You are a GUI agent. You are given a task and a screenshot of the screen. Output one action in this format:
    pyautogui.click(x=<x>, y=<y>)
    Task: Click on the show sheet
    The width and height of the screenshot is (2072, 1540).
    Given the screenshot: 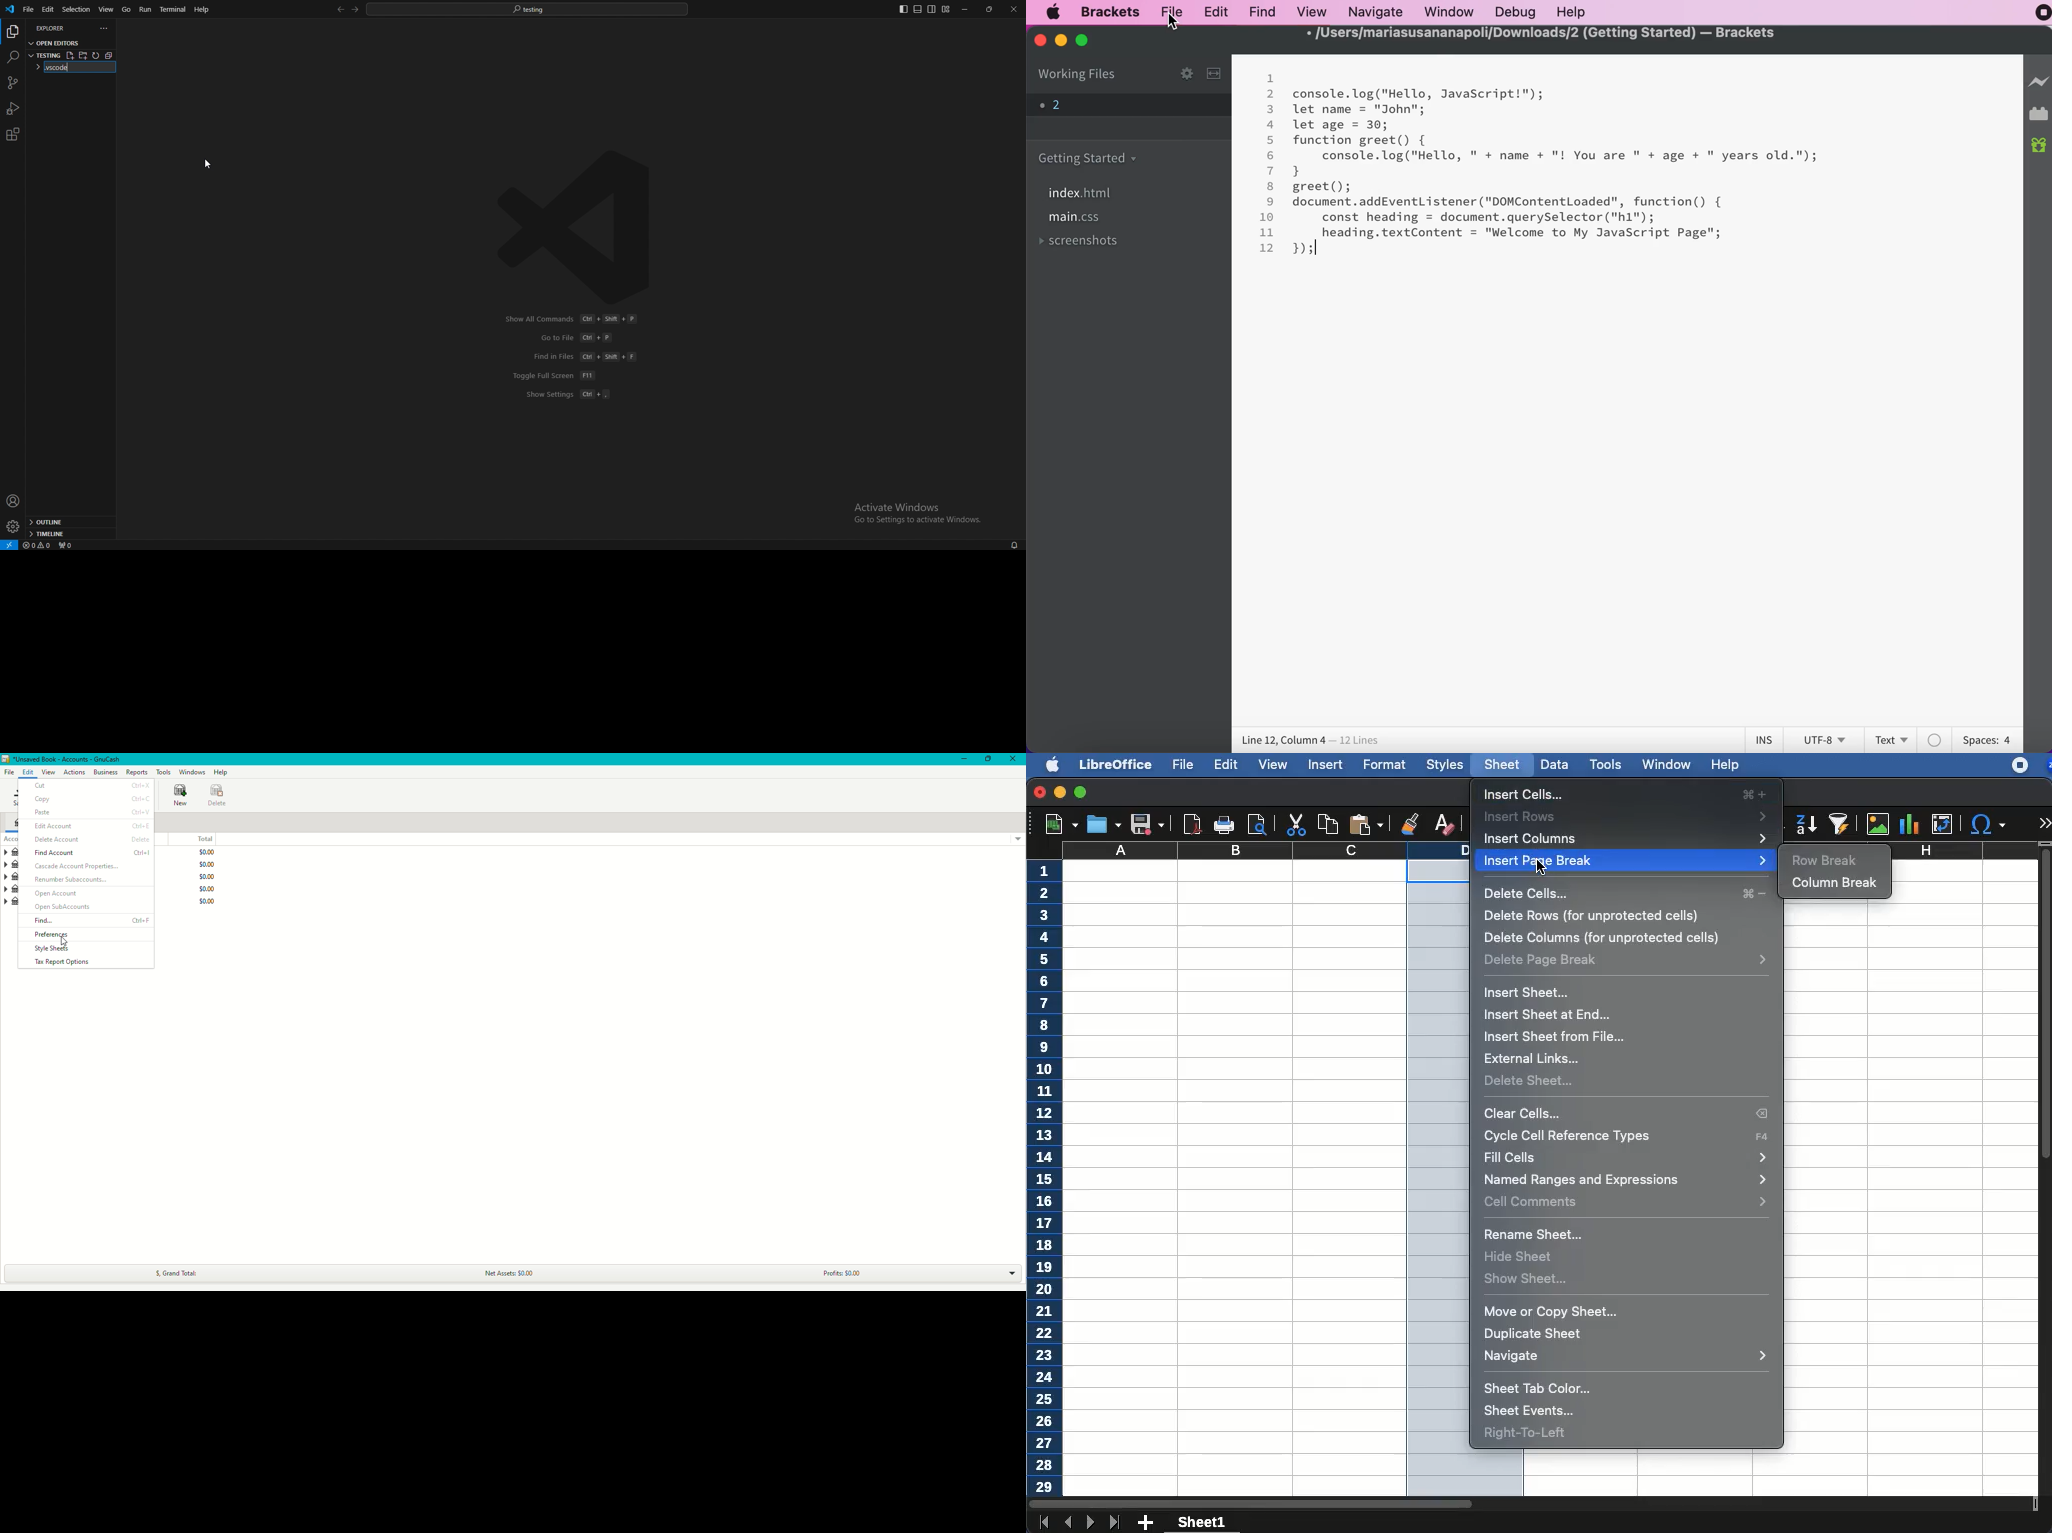 What is the action you would take?
    pyautogui.click(x=1525, y=1277)
    